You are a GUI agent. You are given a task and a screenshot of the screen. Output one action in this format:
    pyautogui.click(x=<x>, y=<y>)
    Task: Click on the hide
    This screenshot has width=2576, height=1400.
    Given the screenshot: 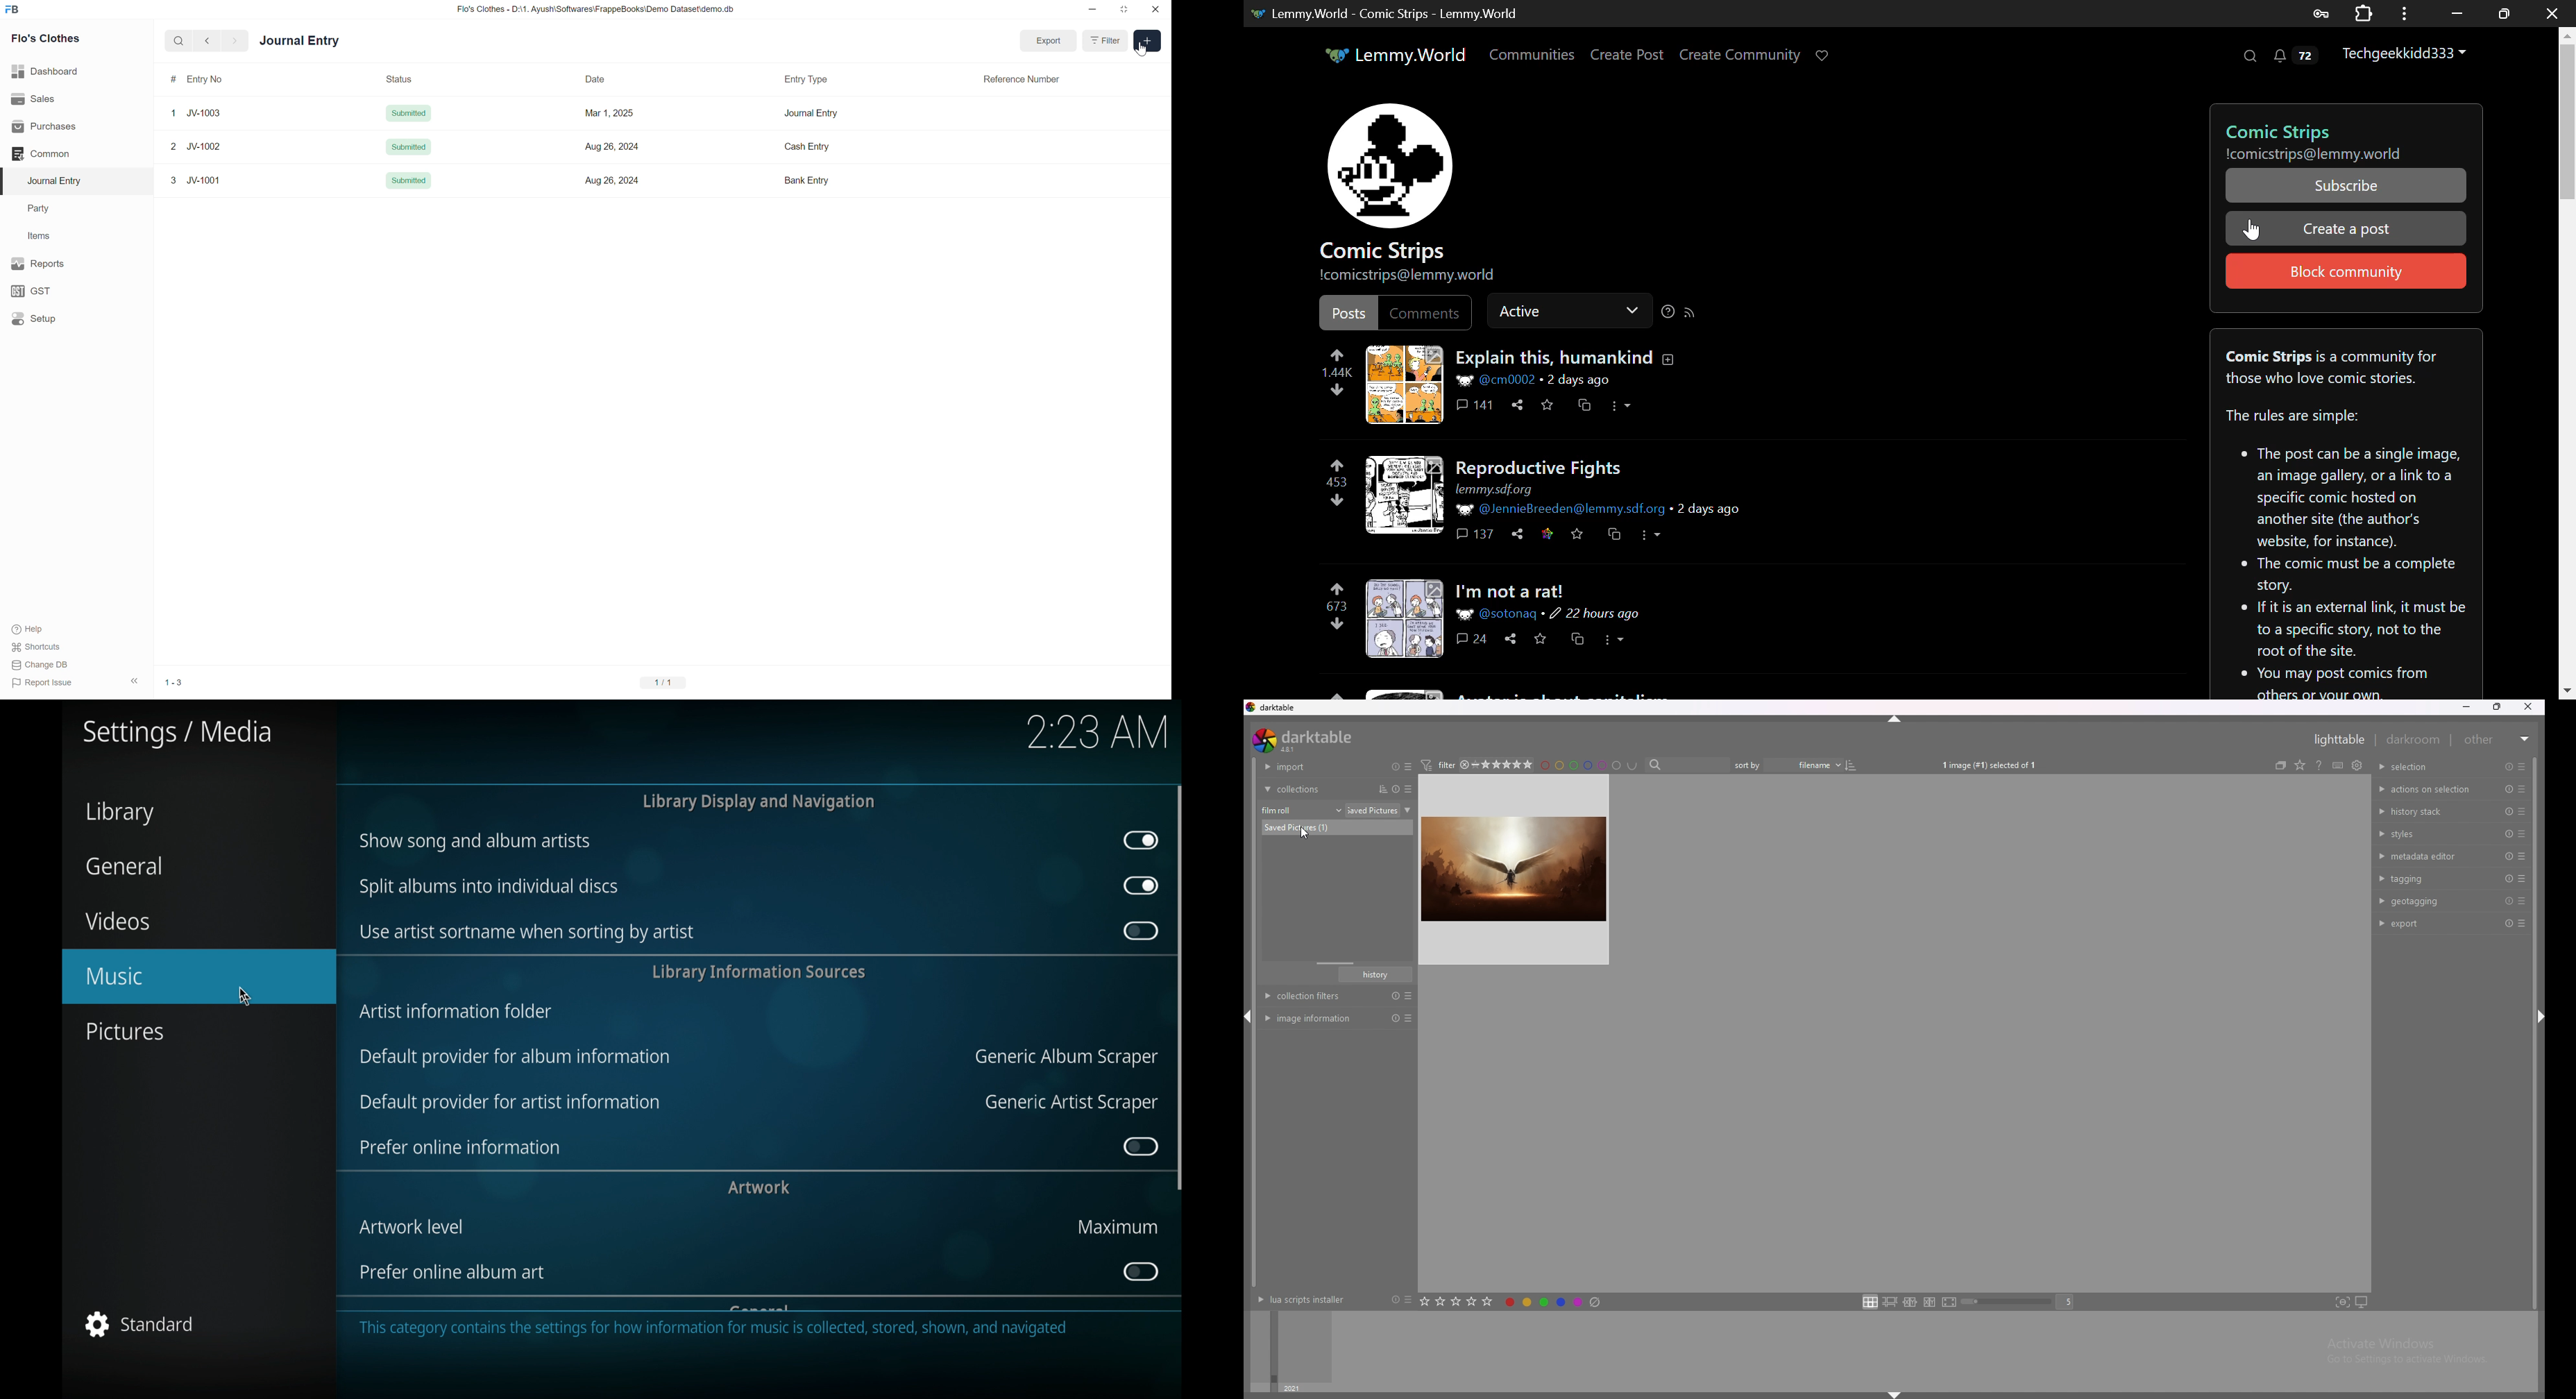 What is the action you would take?
    pyautogui.click(x=1892, y=1394)
    